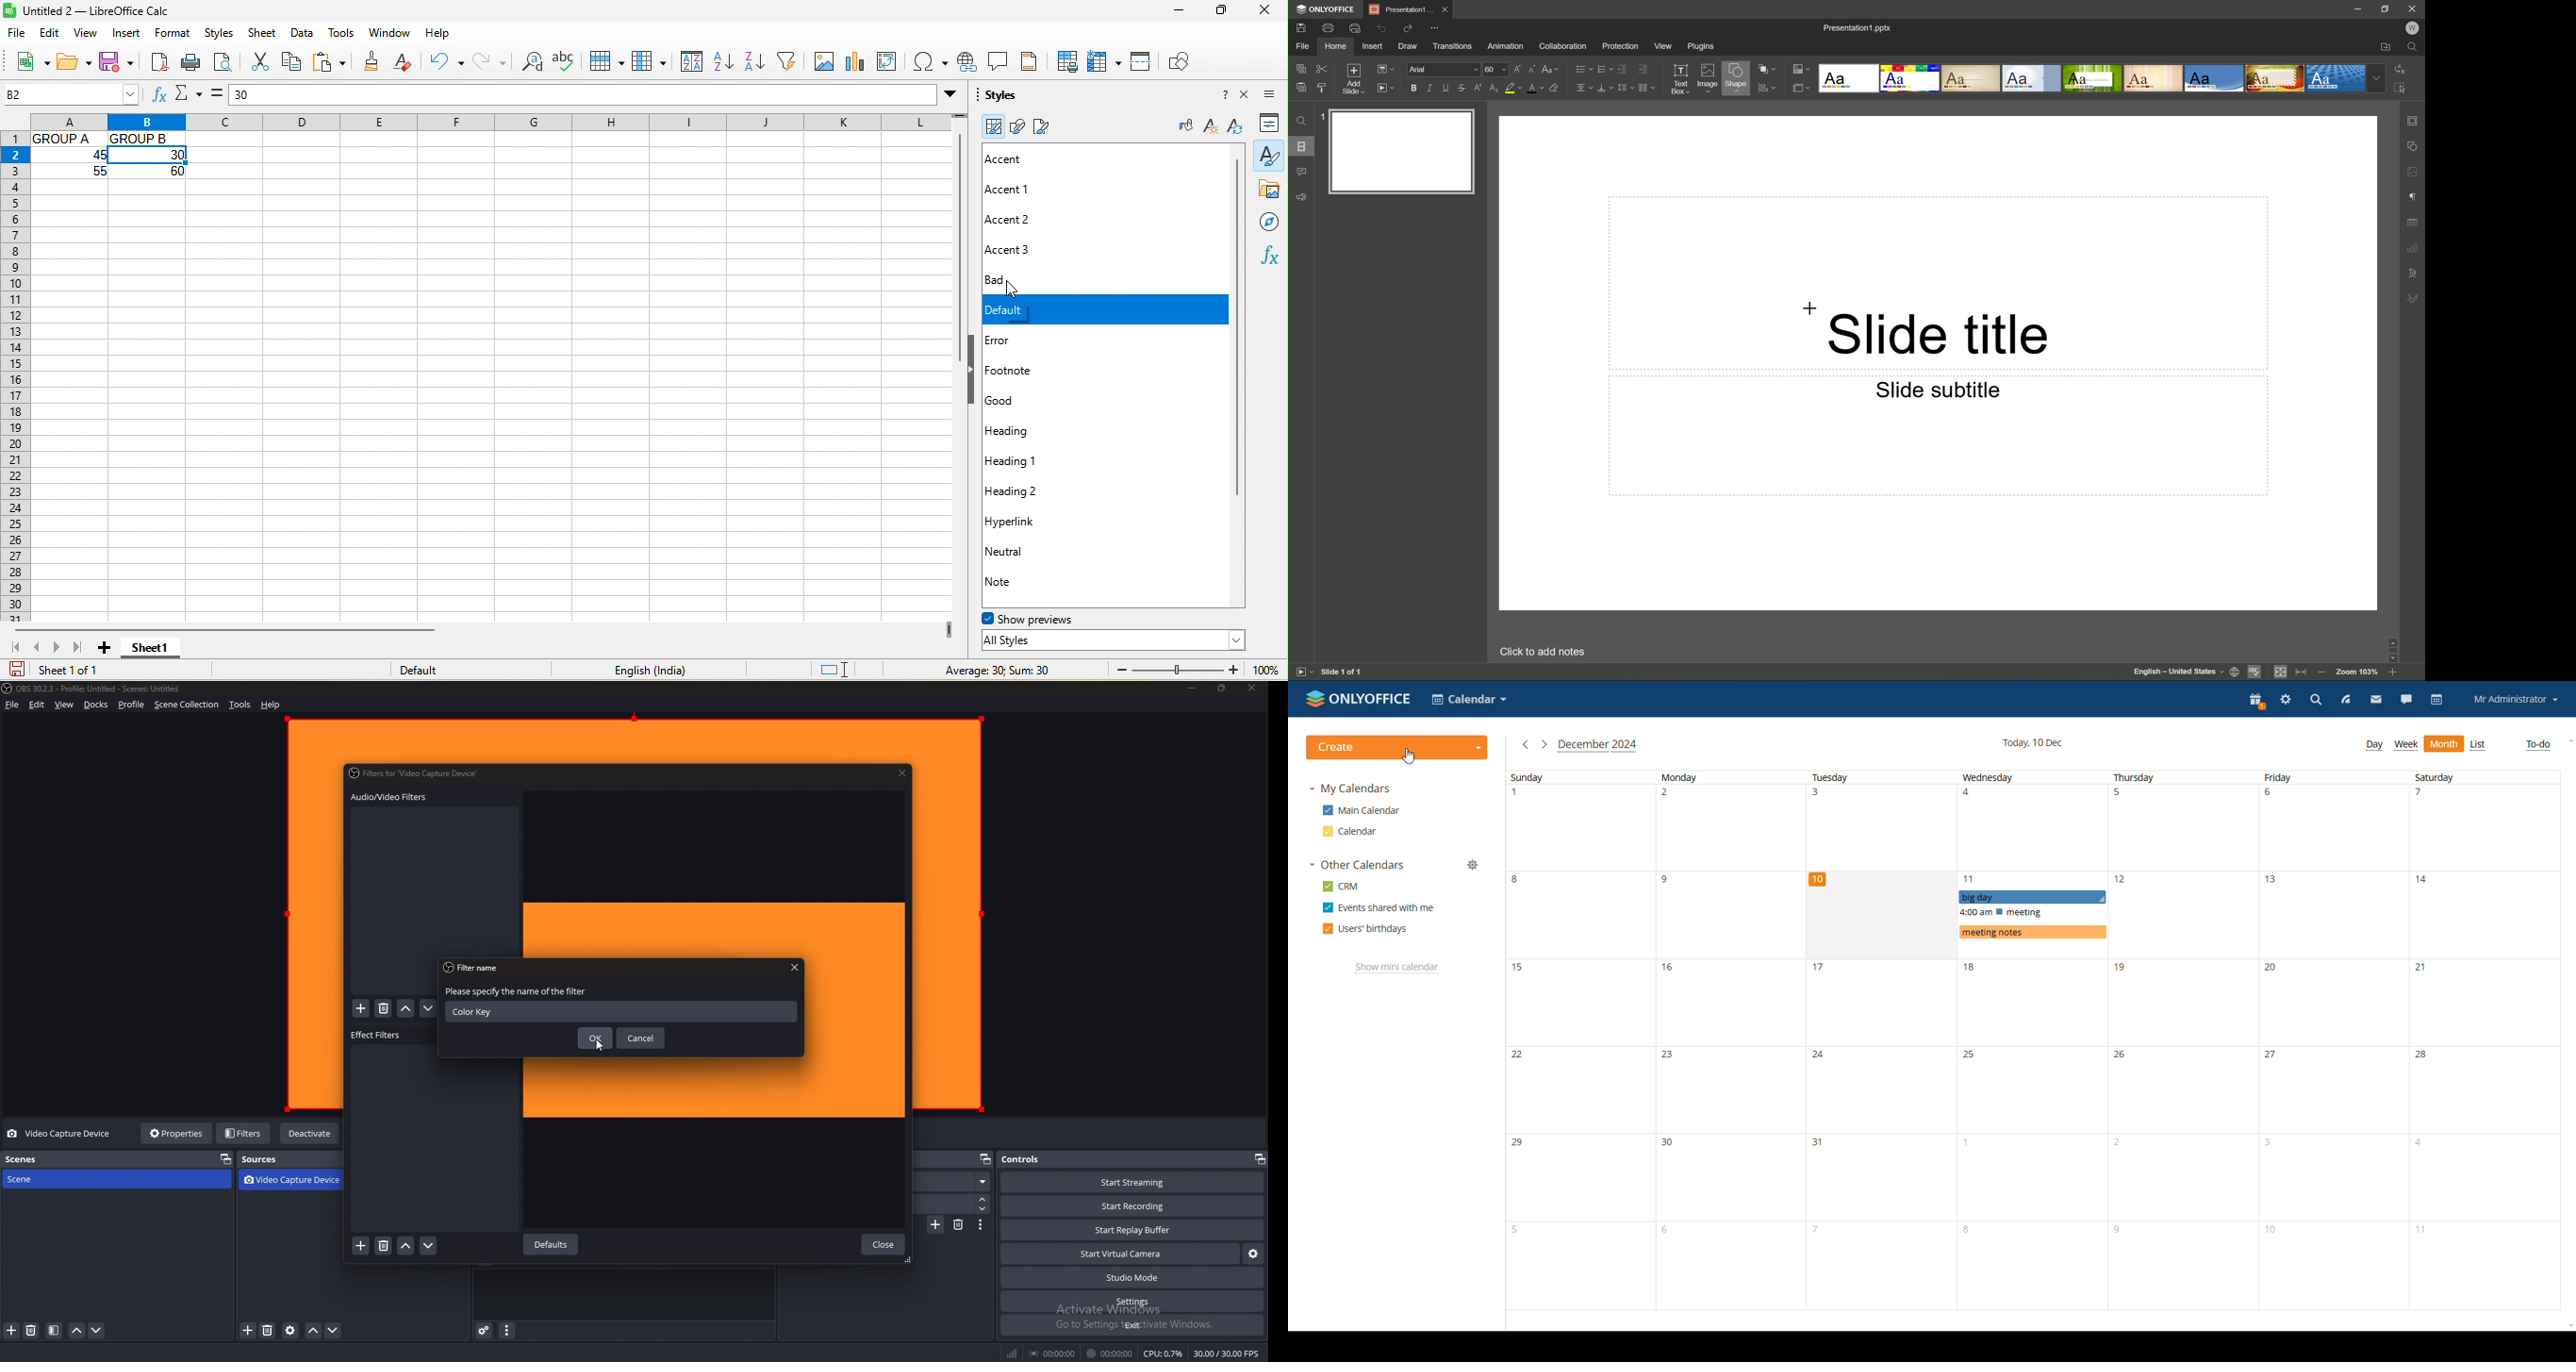 Image resolution: width=2576 pixels, height=1372 pixels. What do you see at coordinates (1622, 68) in the screenshot?
I see `Decrease indent` at bounding box center [1622, 68].